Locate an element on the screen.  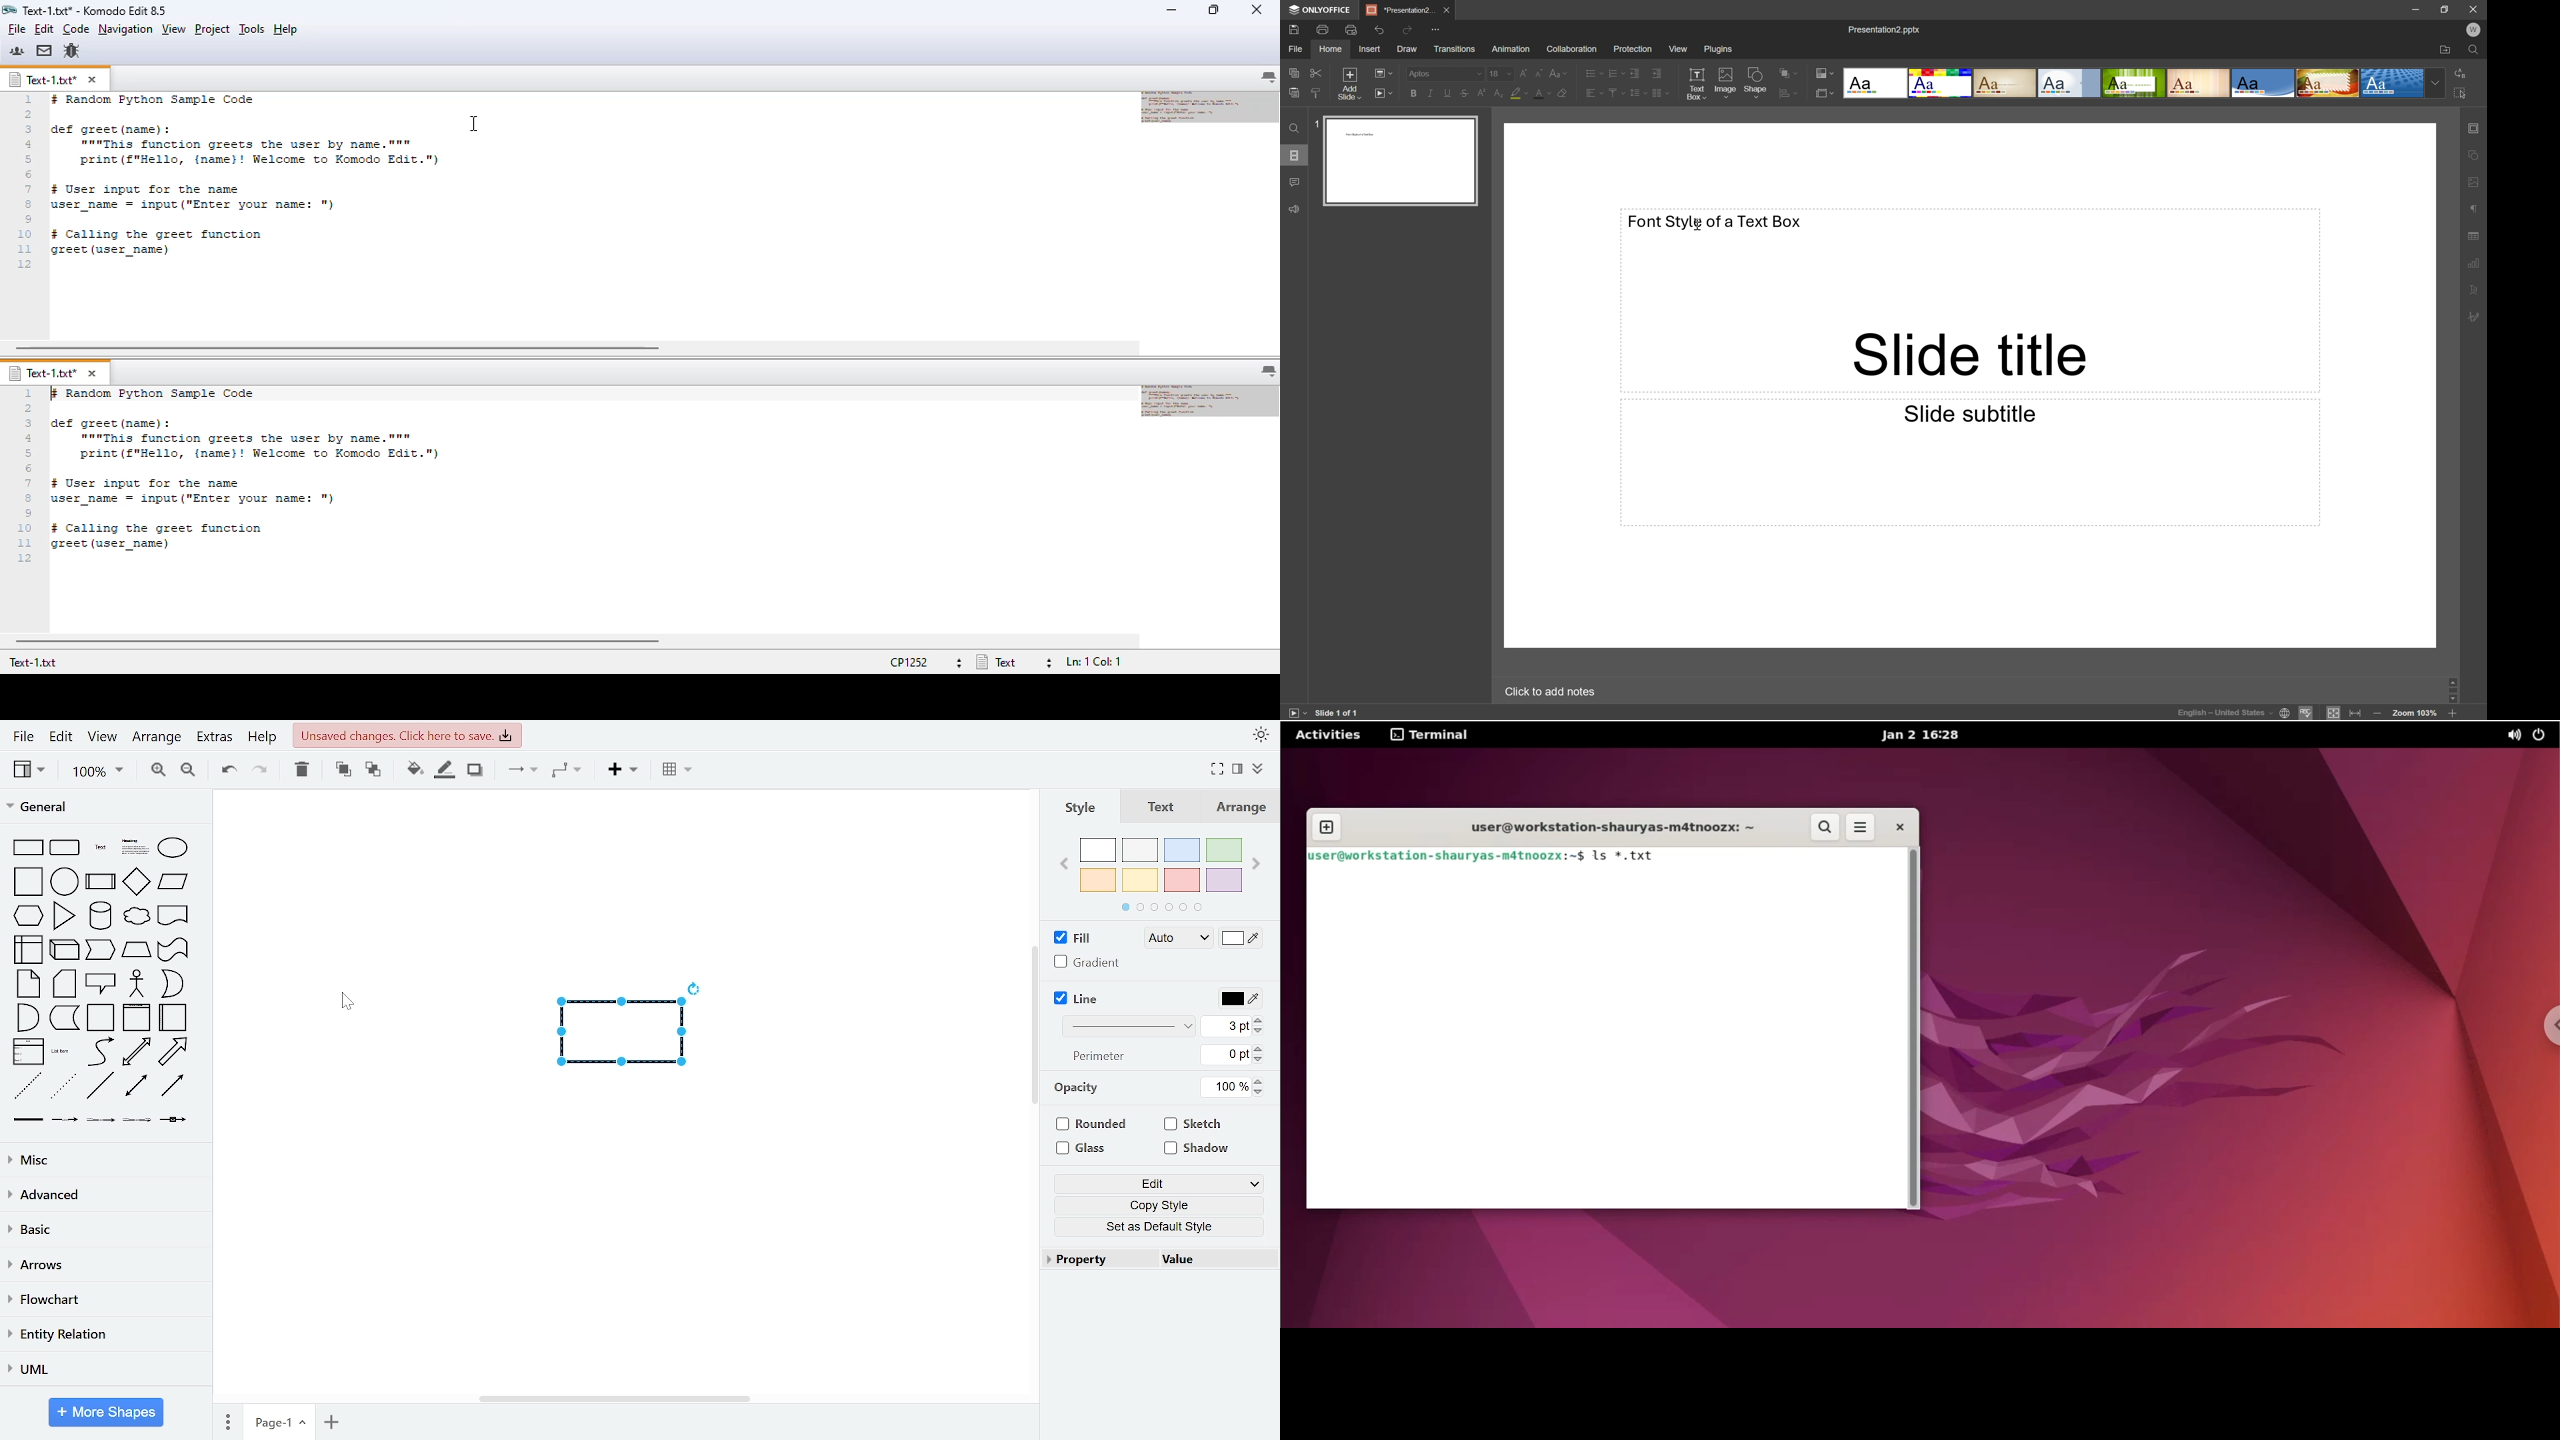
zoom out is located at coordinates (192, 772).